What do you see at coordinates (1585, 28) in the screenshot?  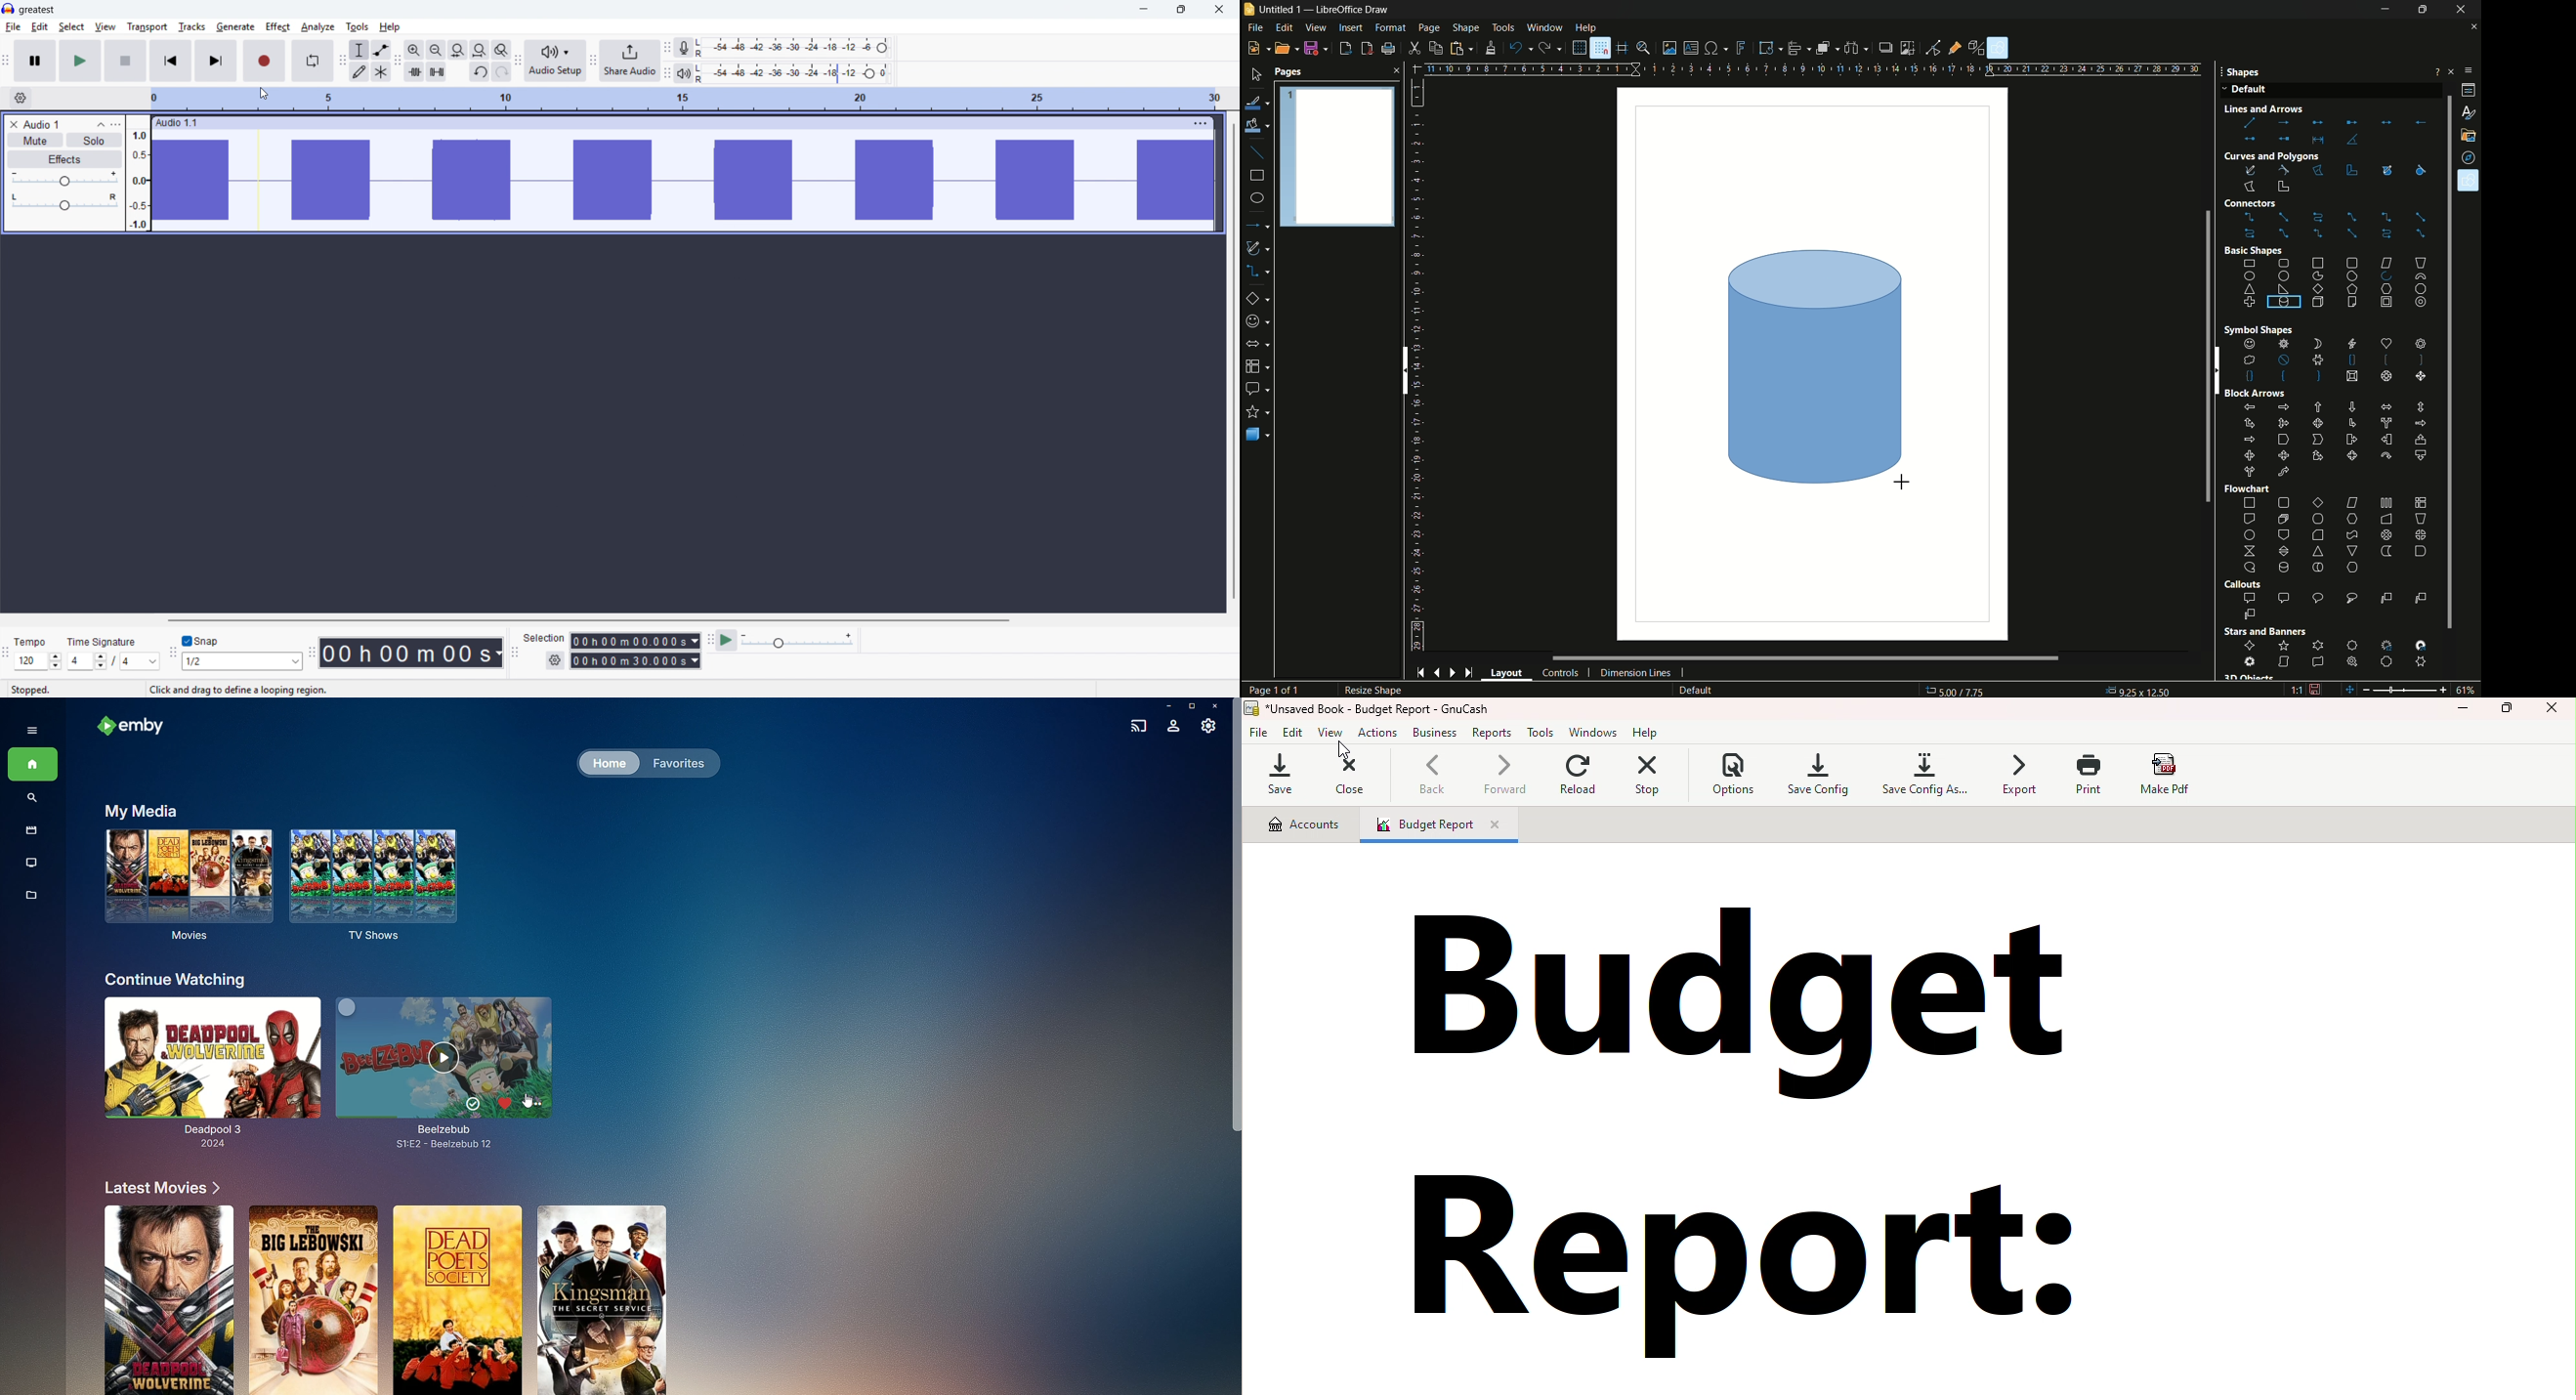 I see `help menu` at bounding box center [1585, 28].